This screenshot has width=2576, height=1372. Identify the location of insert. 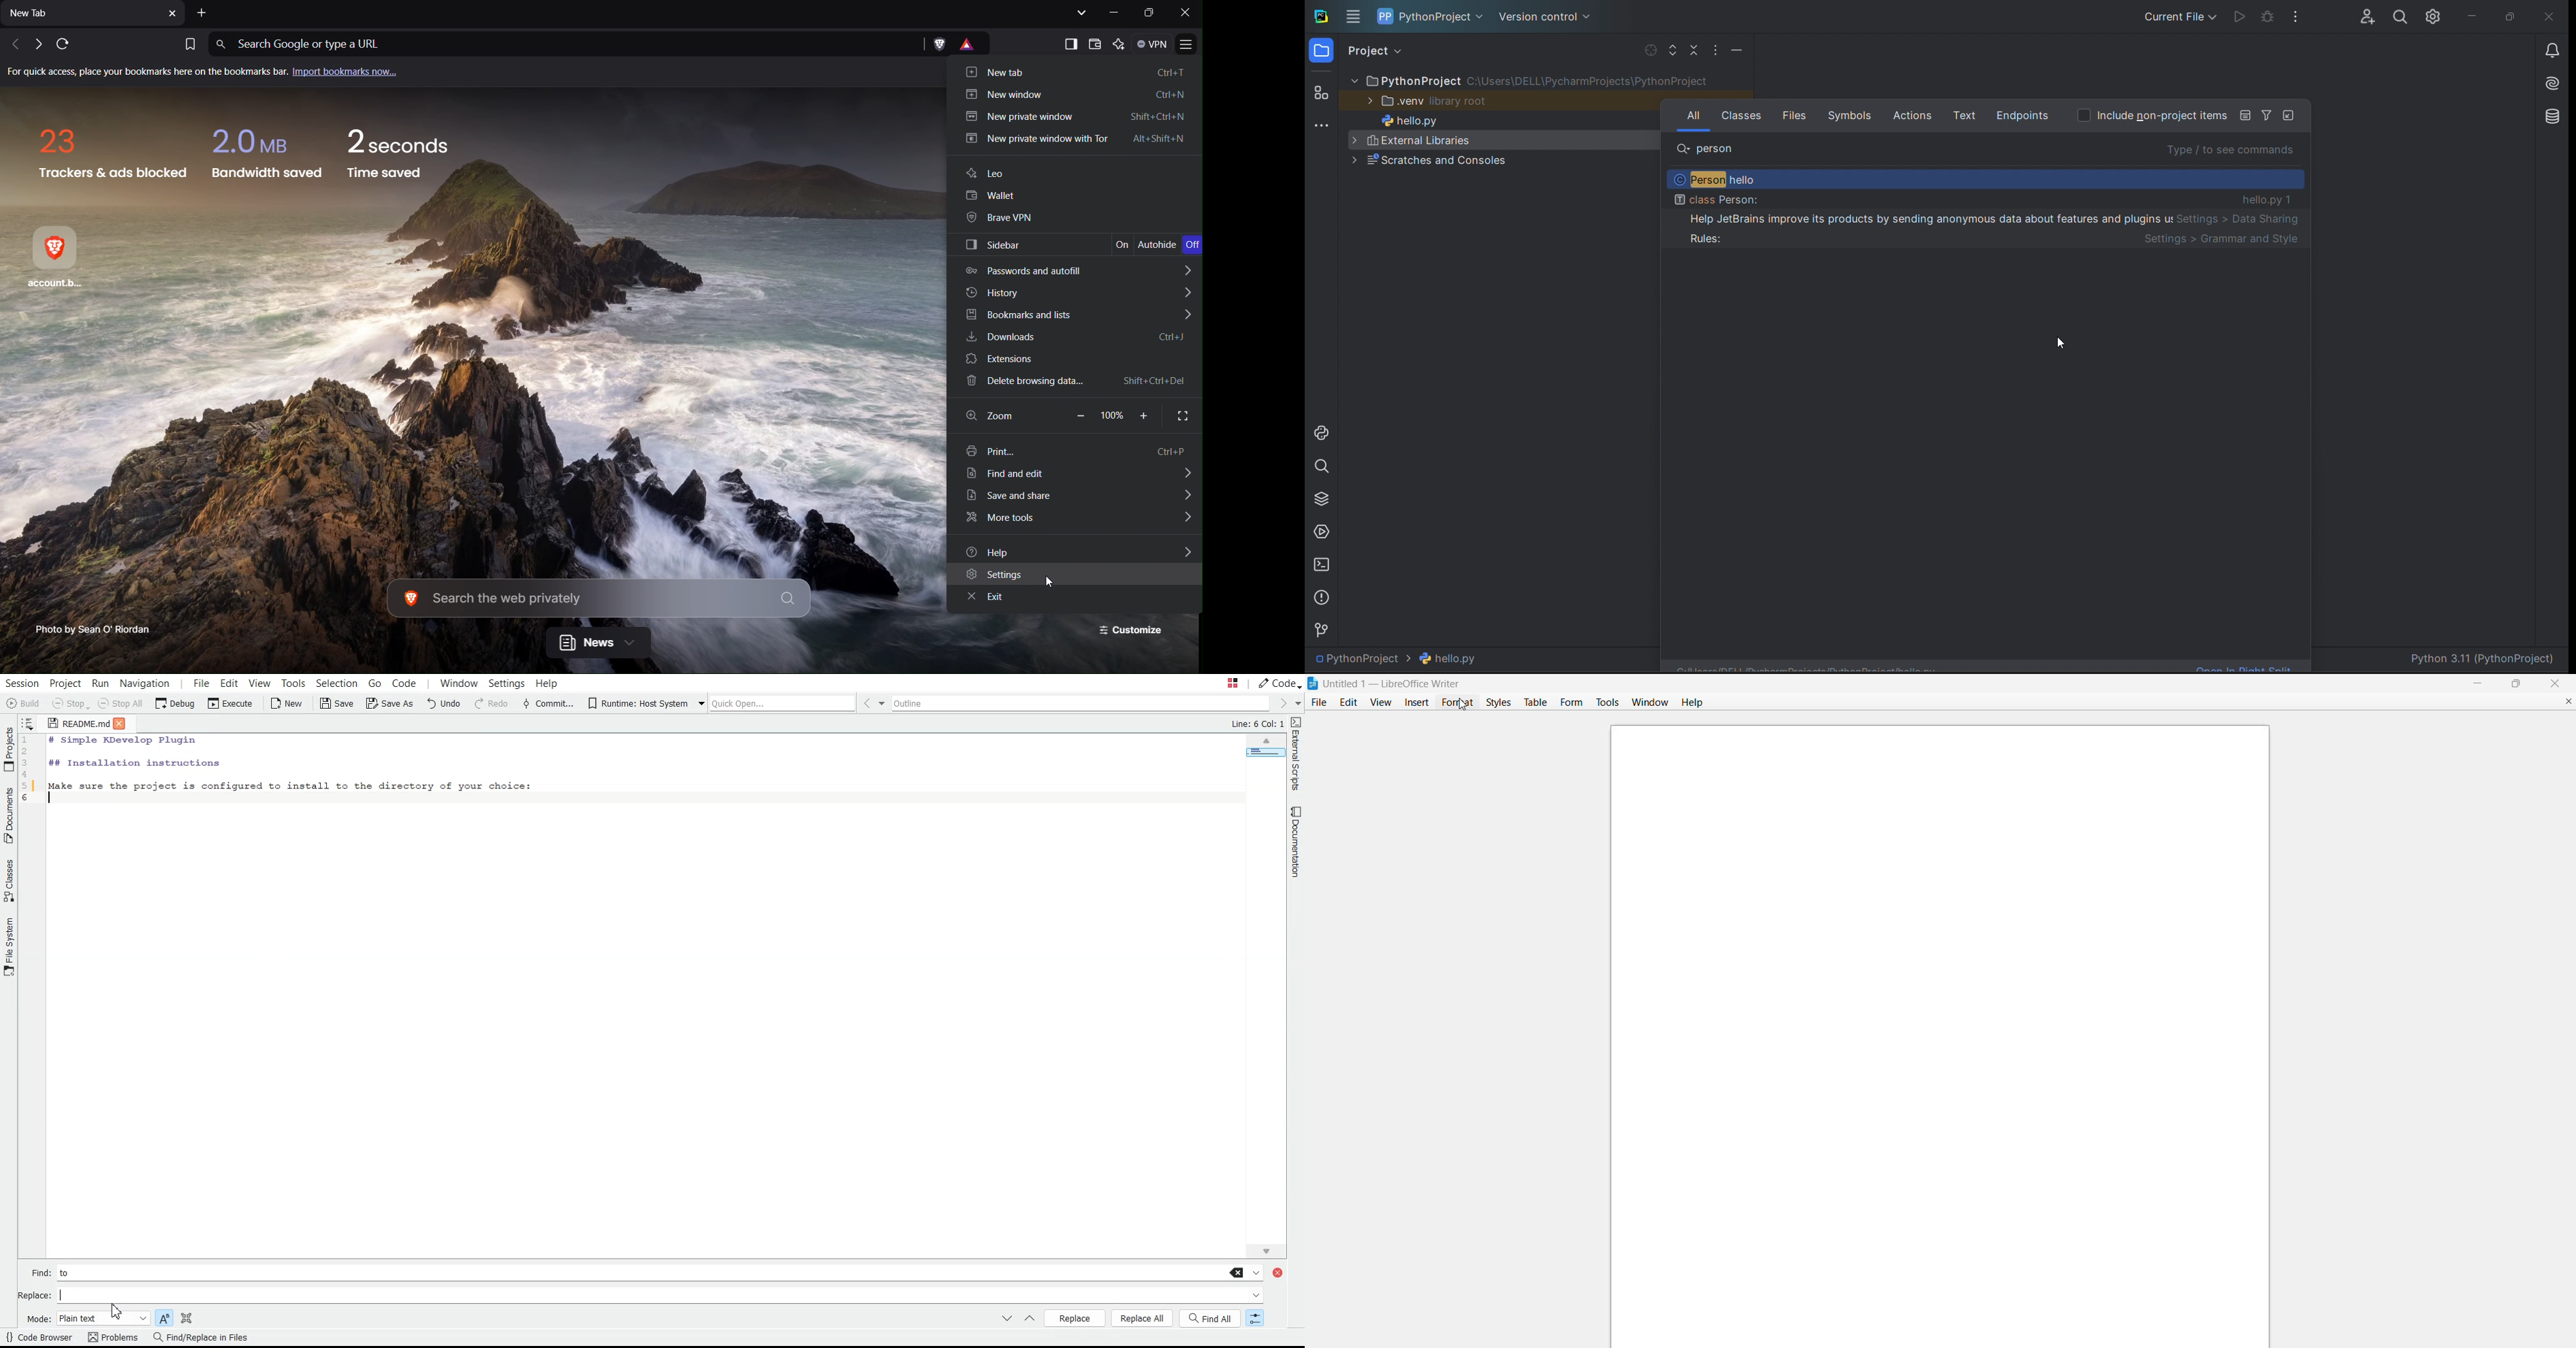
(1415, 702).